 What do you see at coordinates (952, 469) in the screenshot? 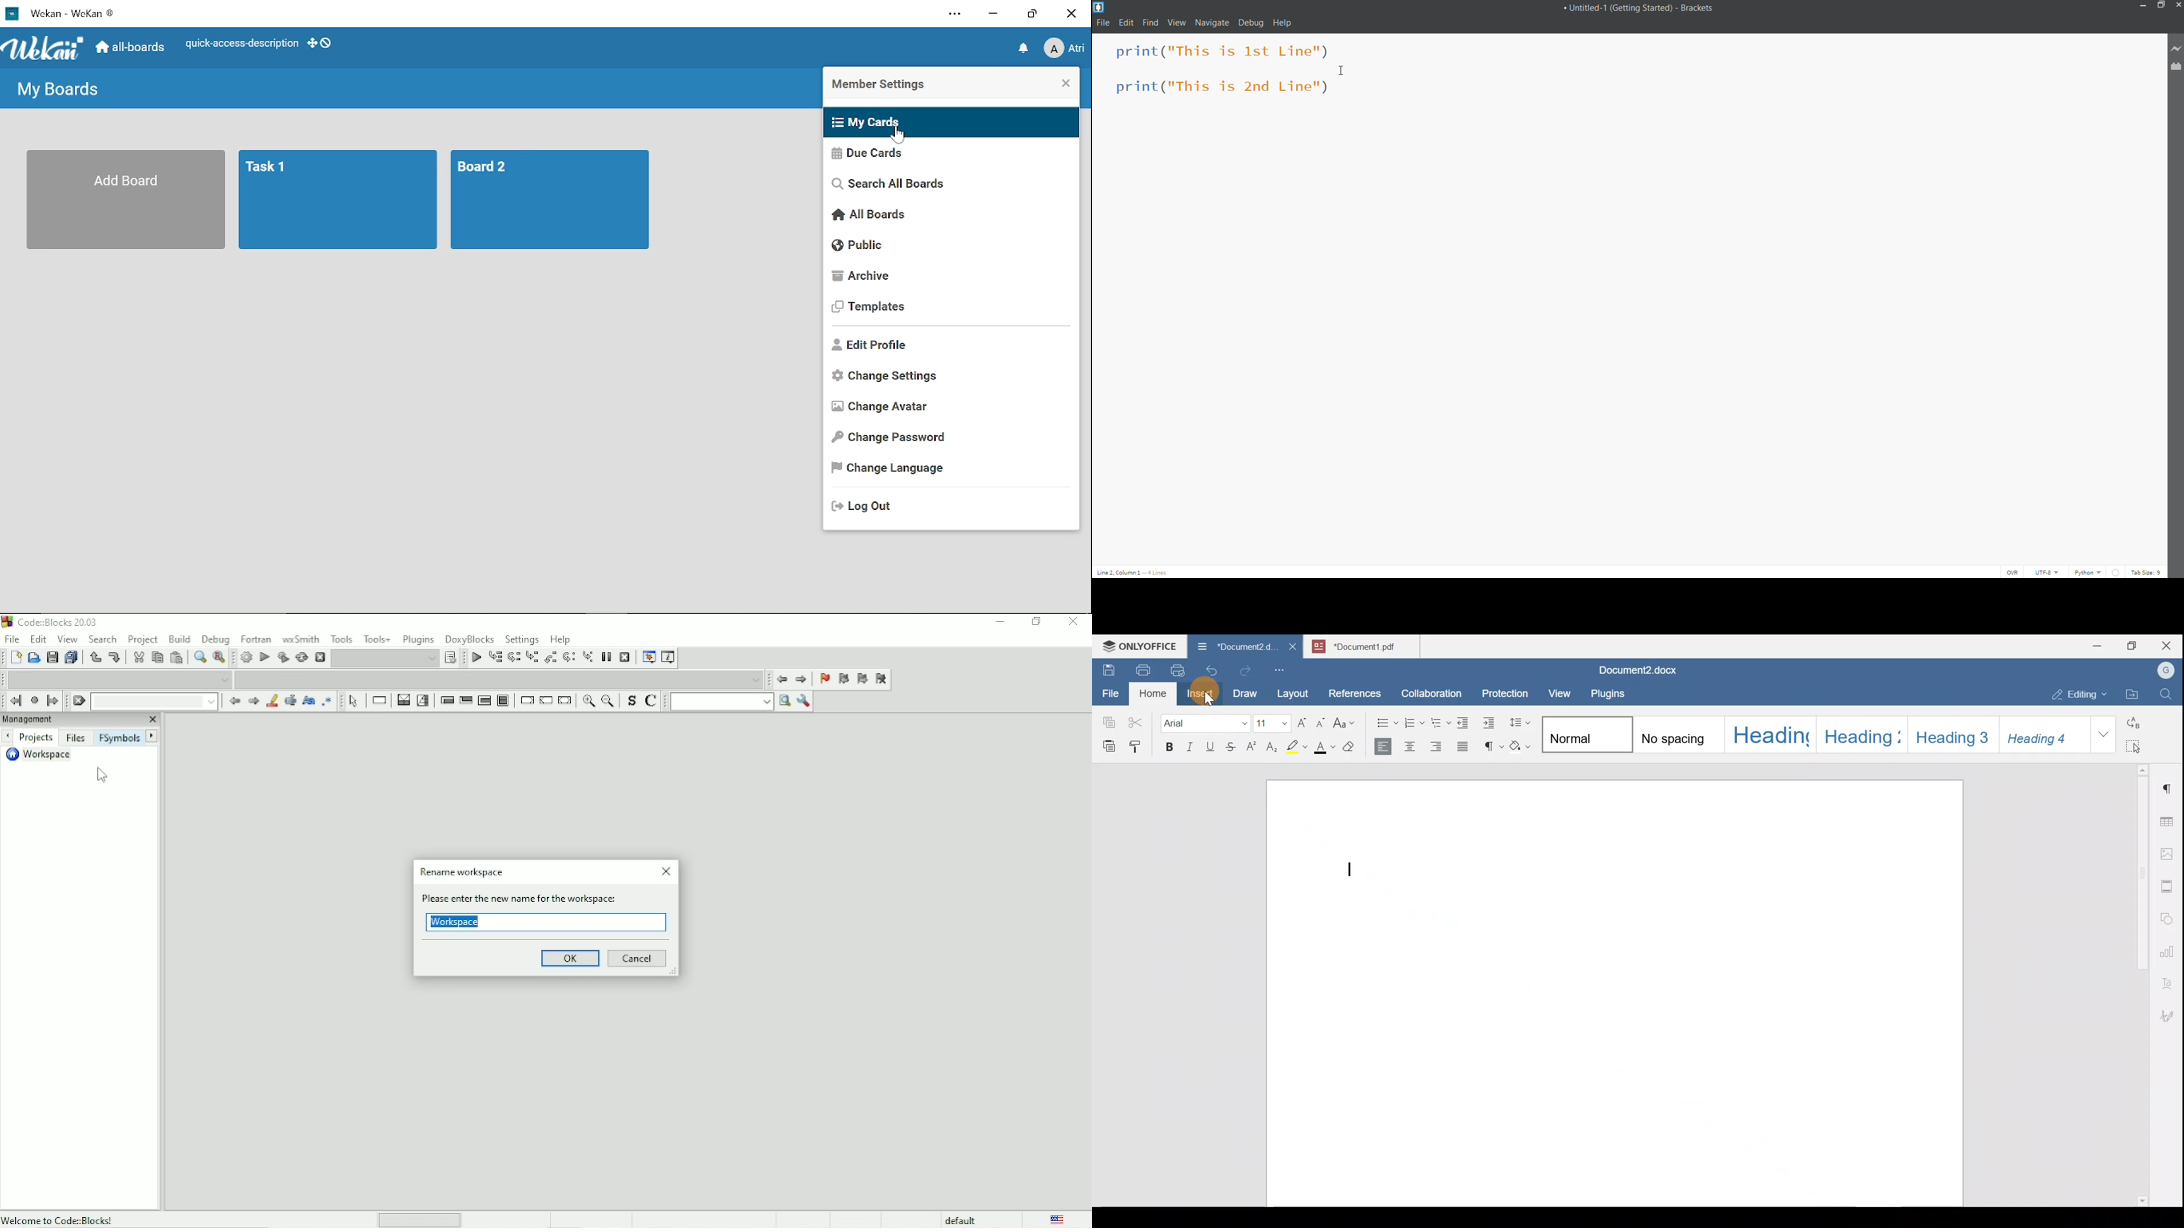
I see `Change Language` at bounding box center [952, 469].